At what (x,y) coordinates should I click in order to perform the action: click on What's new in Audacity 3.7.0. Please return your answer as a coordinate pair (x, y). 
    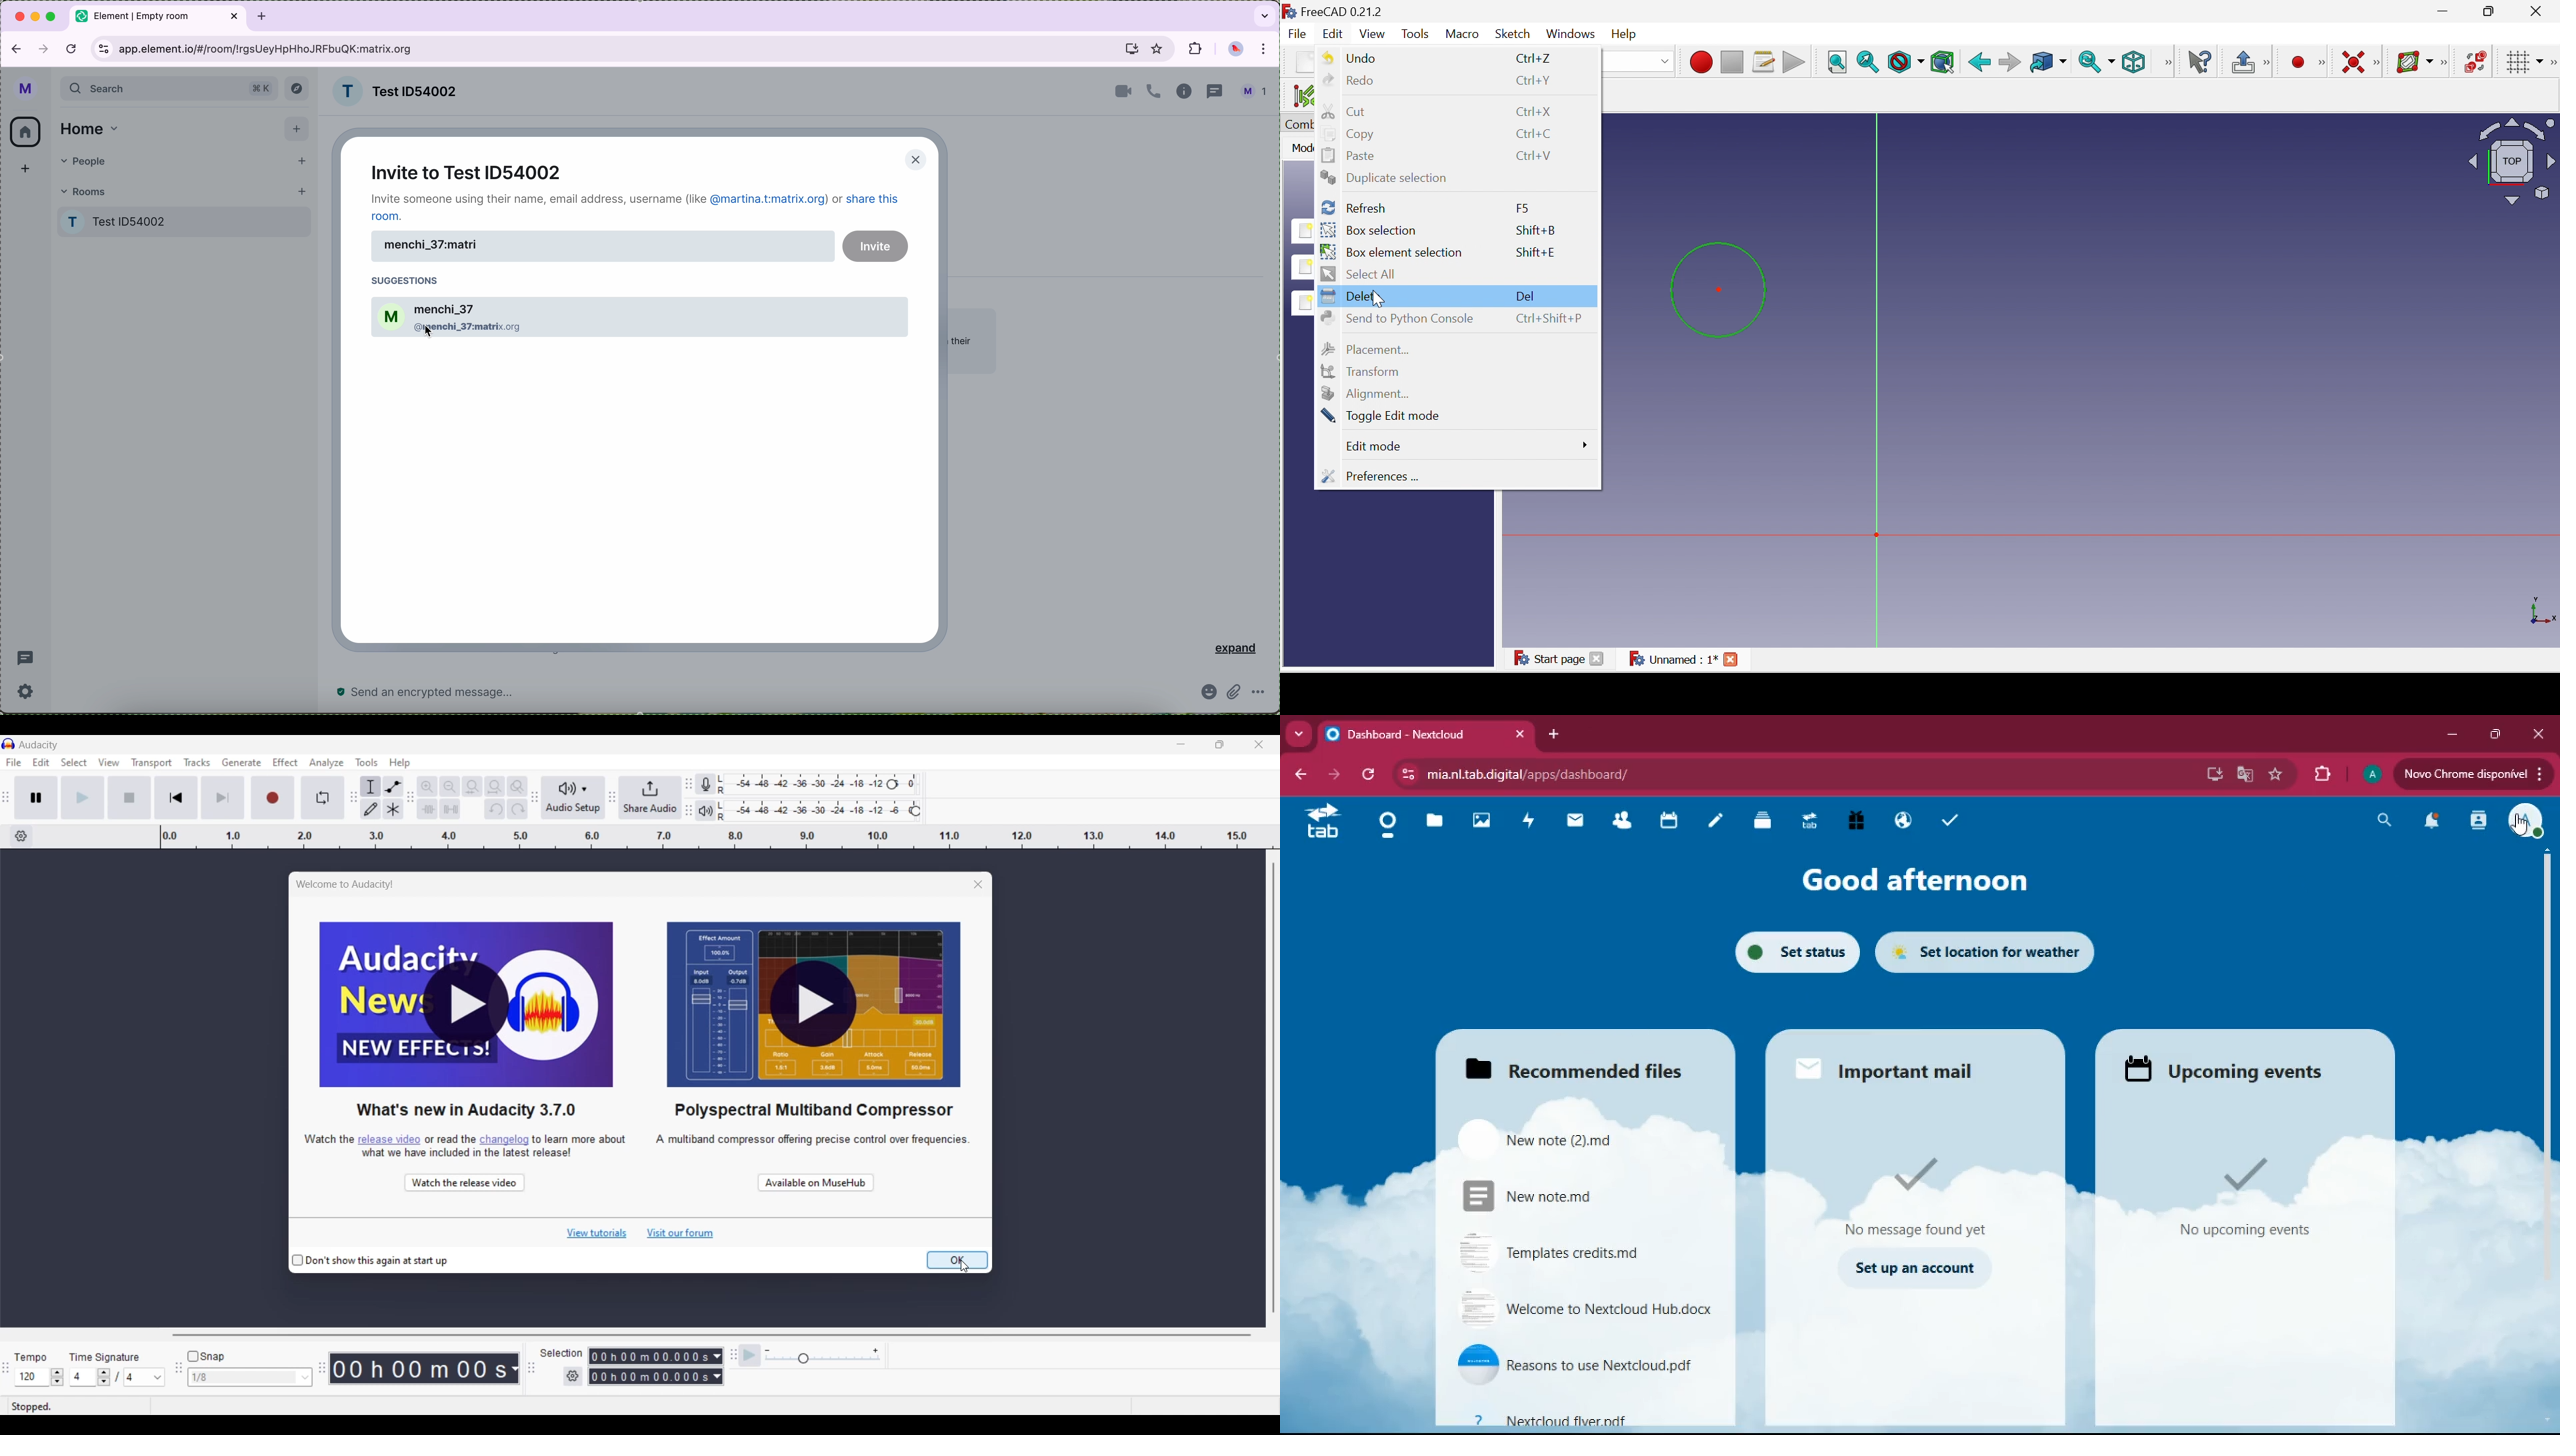
    Looking at the image, I should click on (467, 1109).